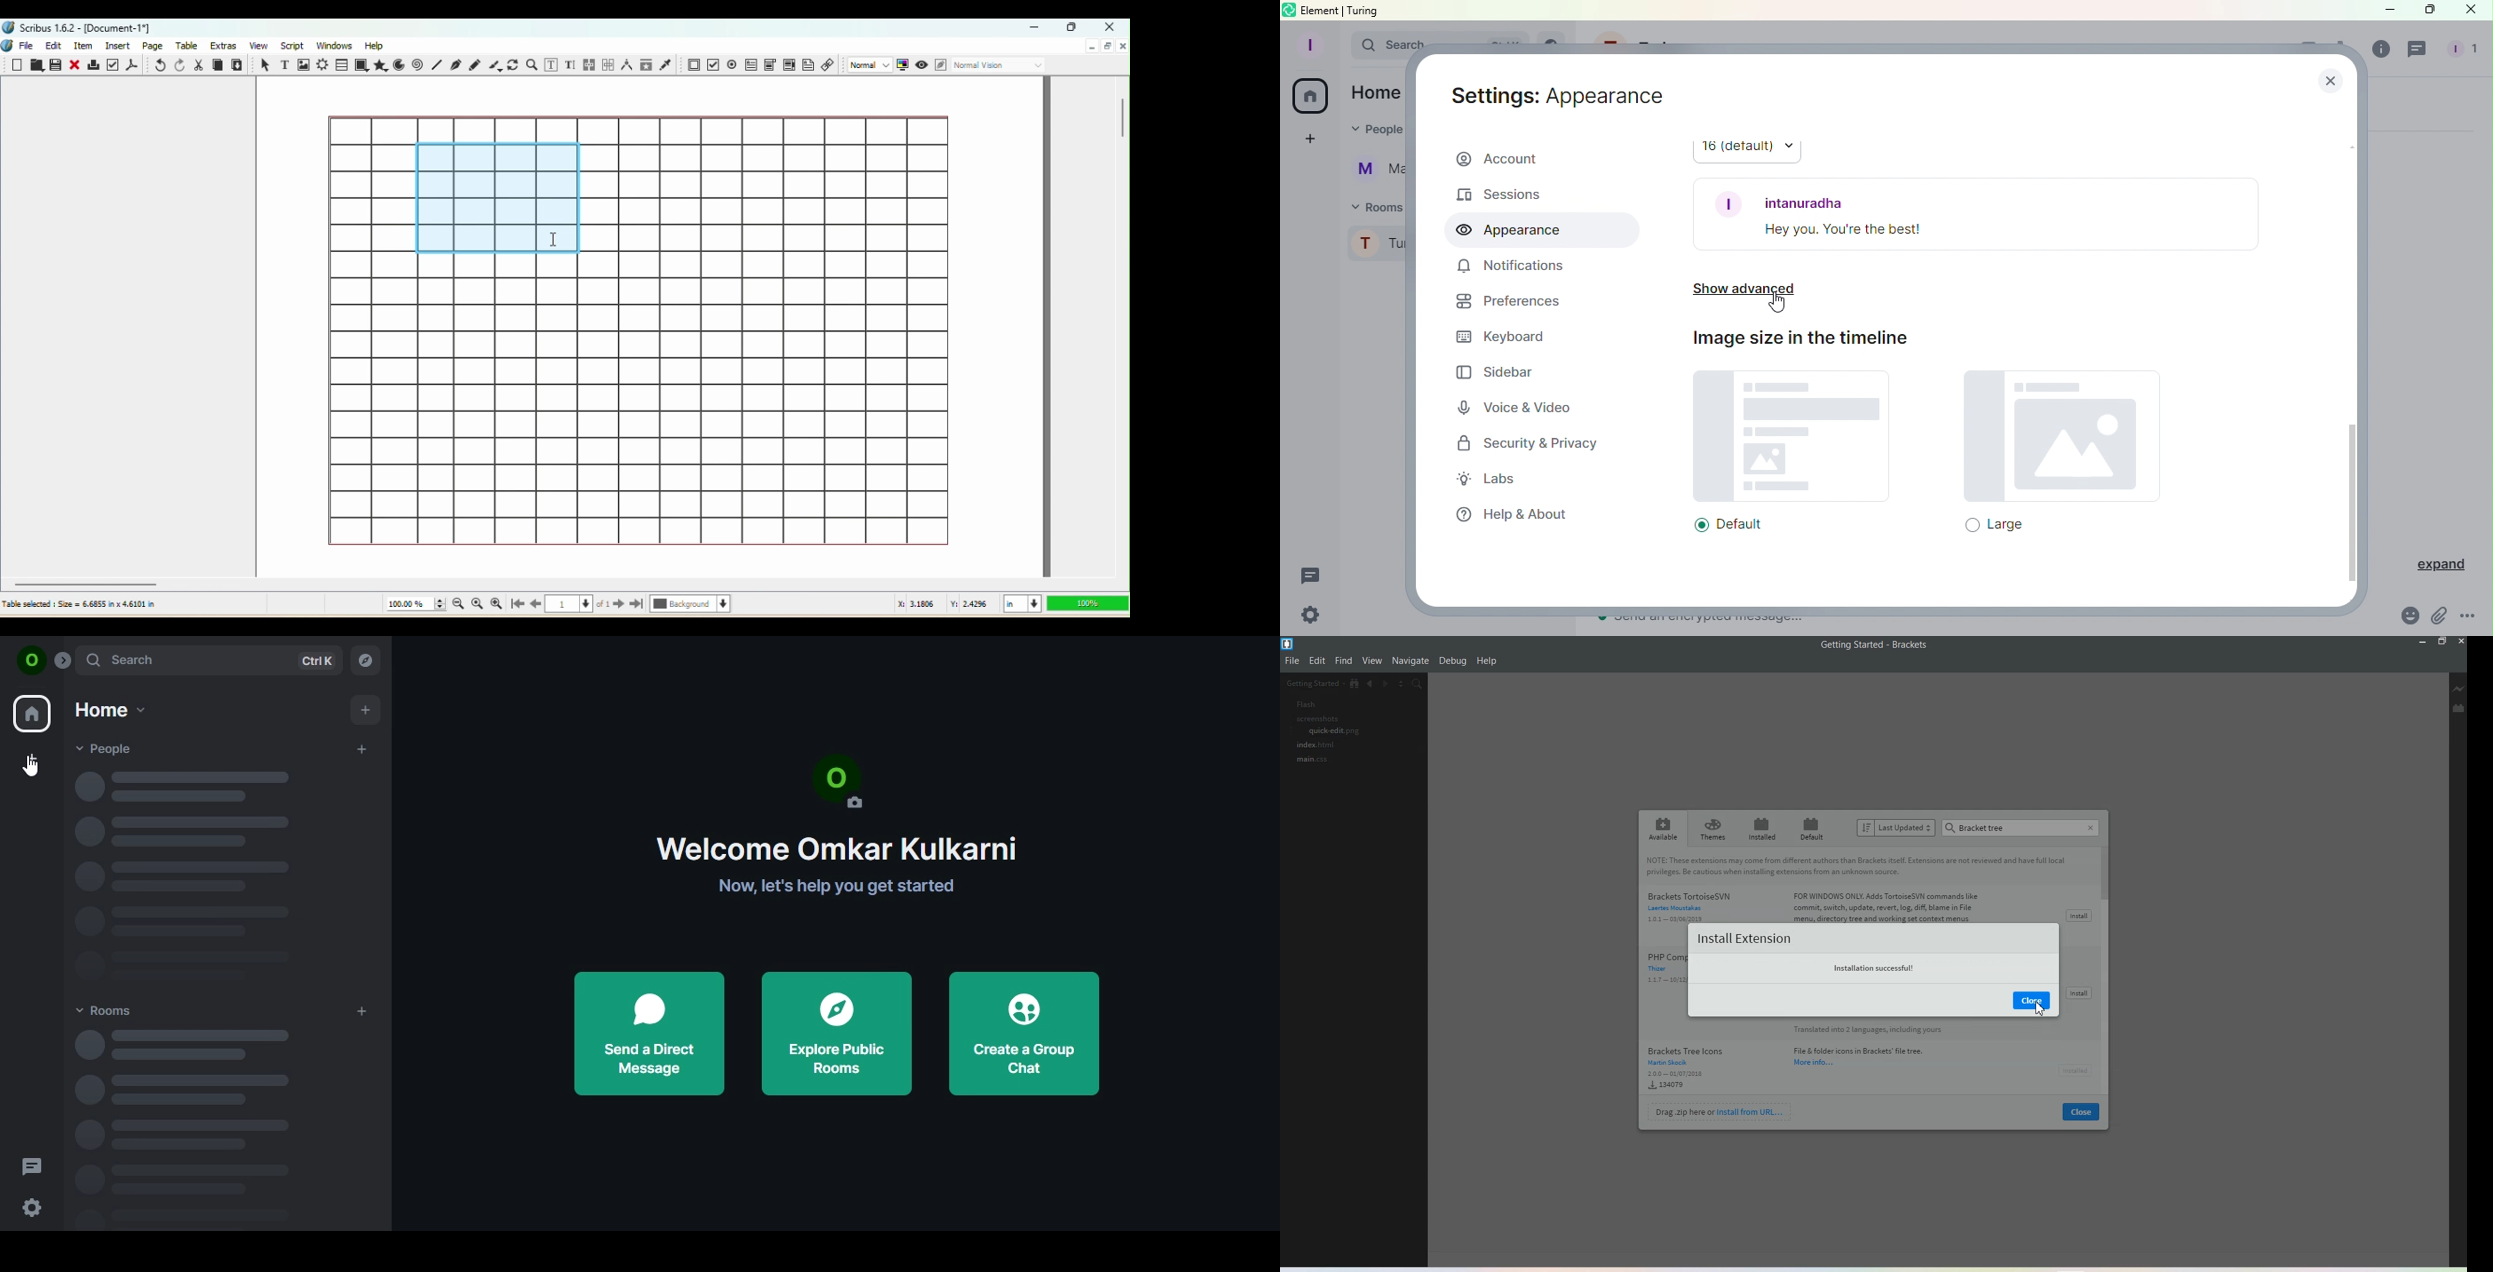  Describe the element at coordinates (1374, 171) in the screenshot. I see `Martina Tornello` at that location.